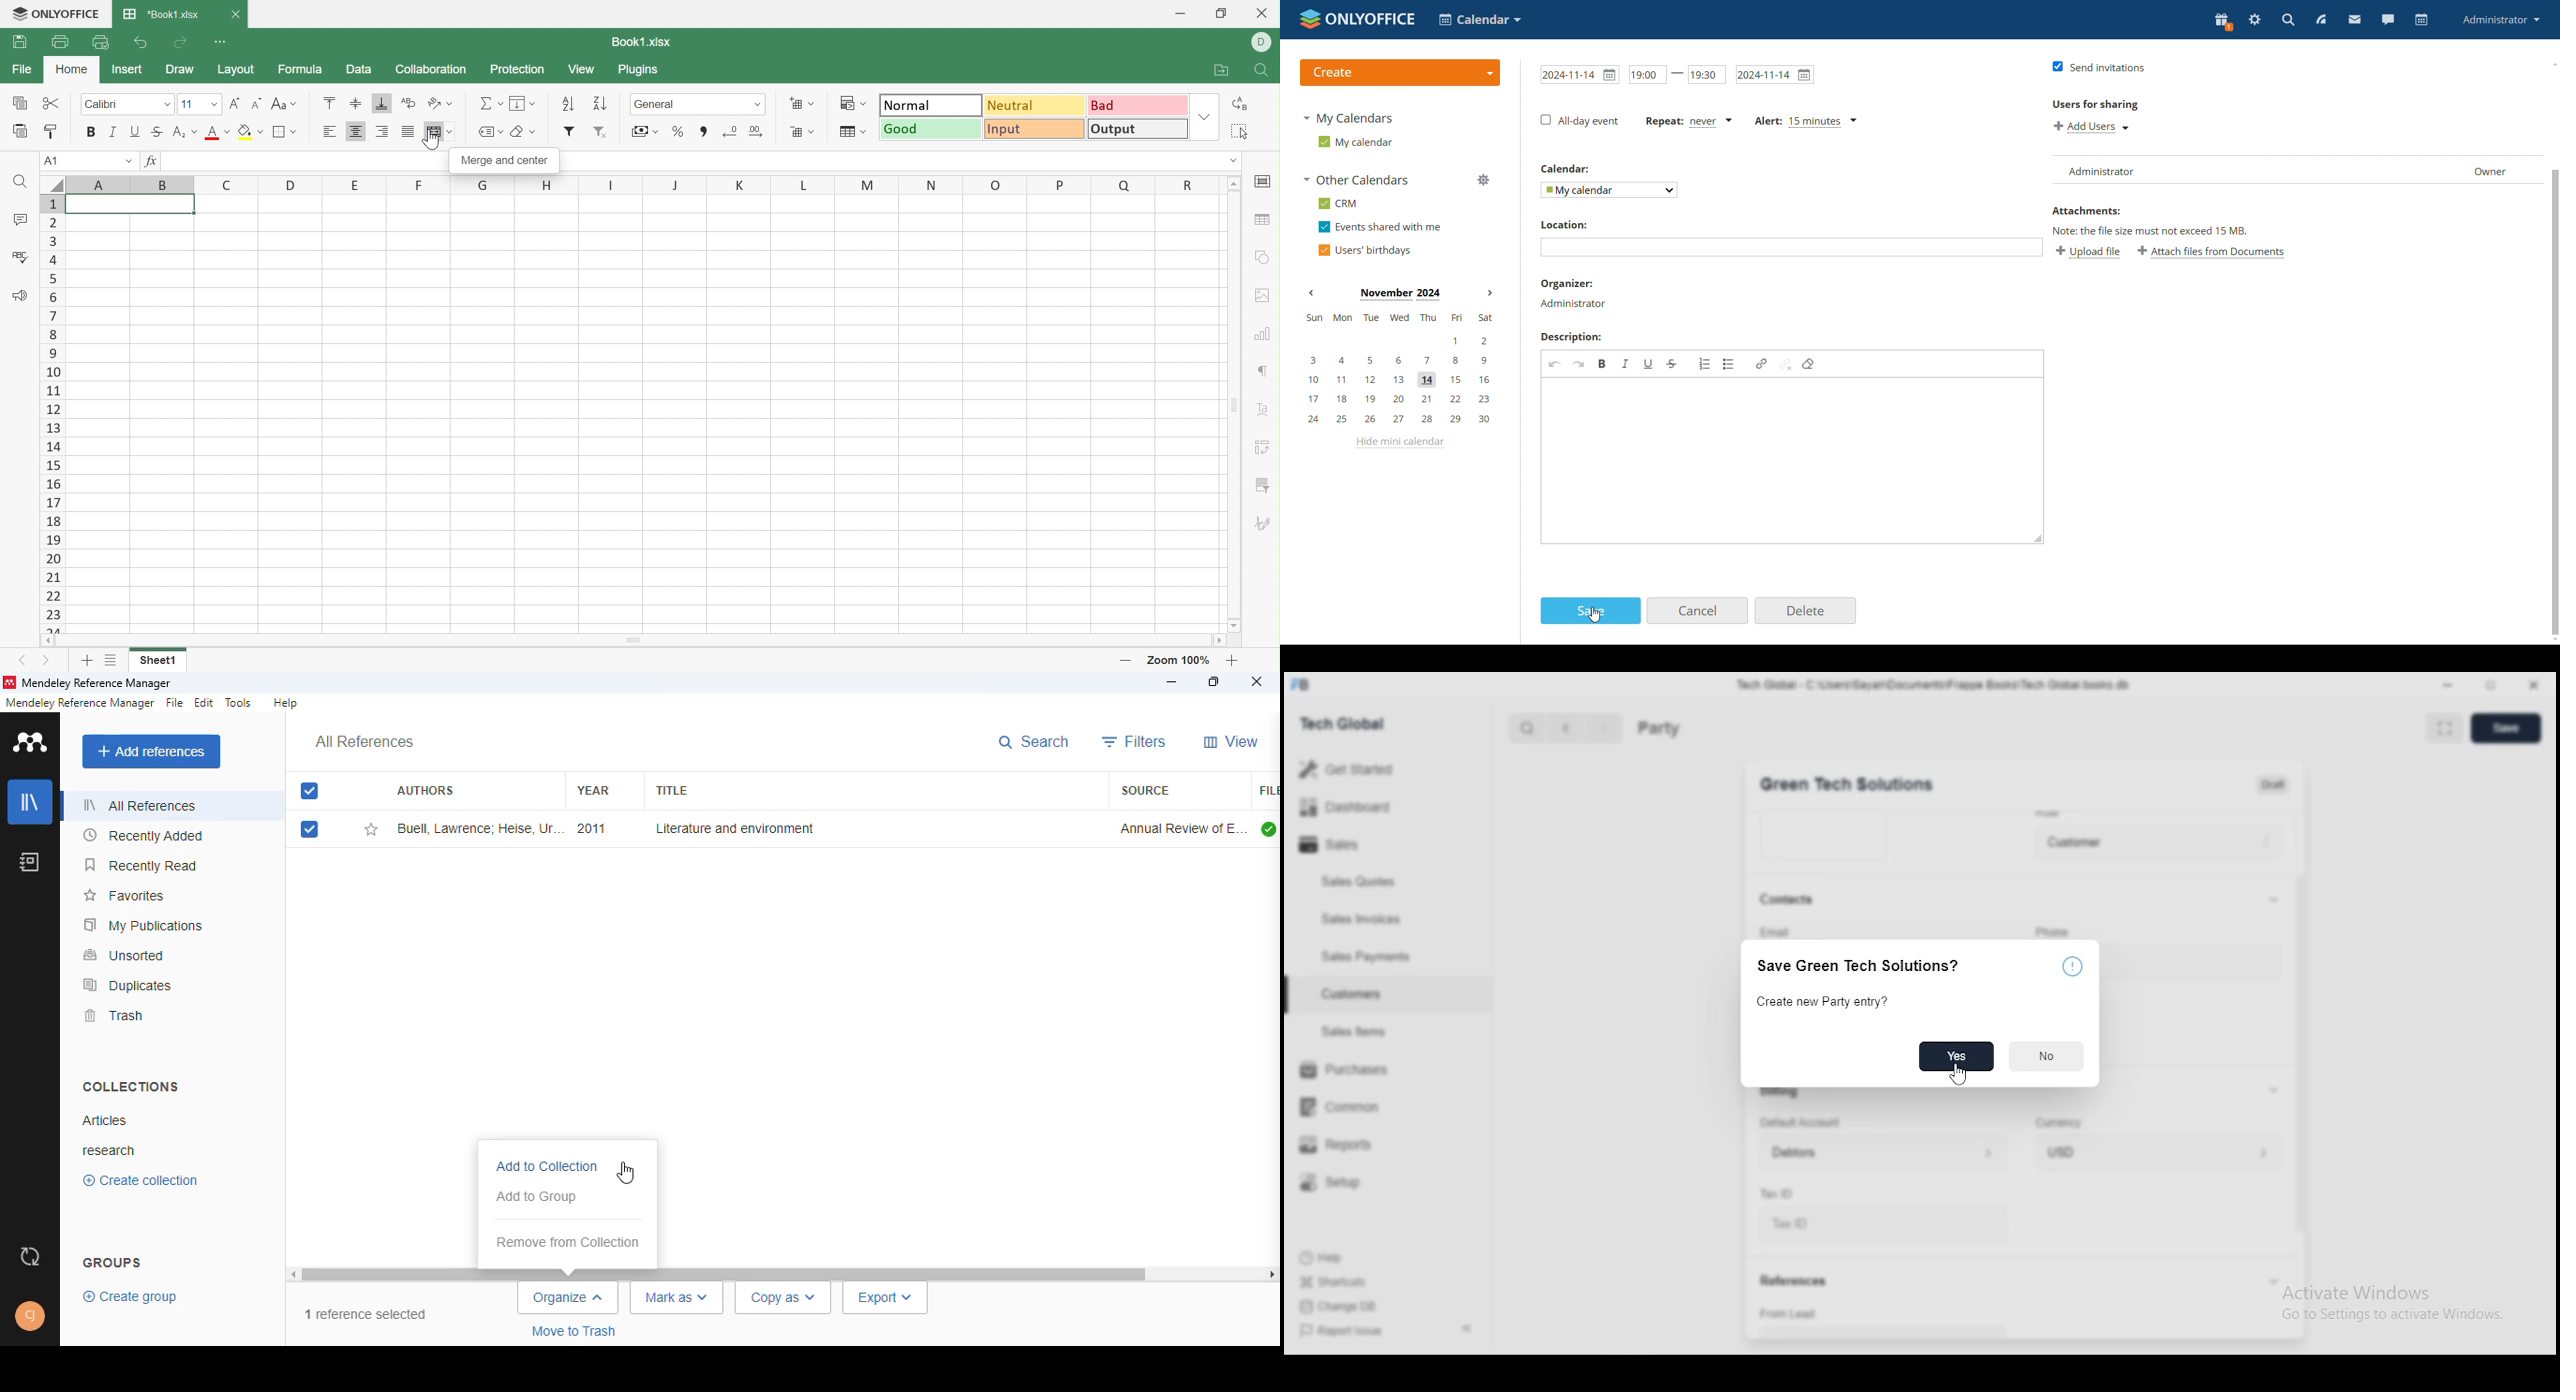 The image size is (2576, 1400). I want to click on select, so click(310, 791).